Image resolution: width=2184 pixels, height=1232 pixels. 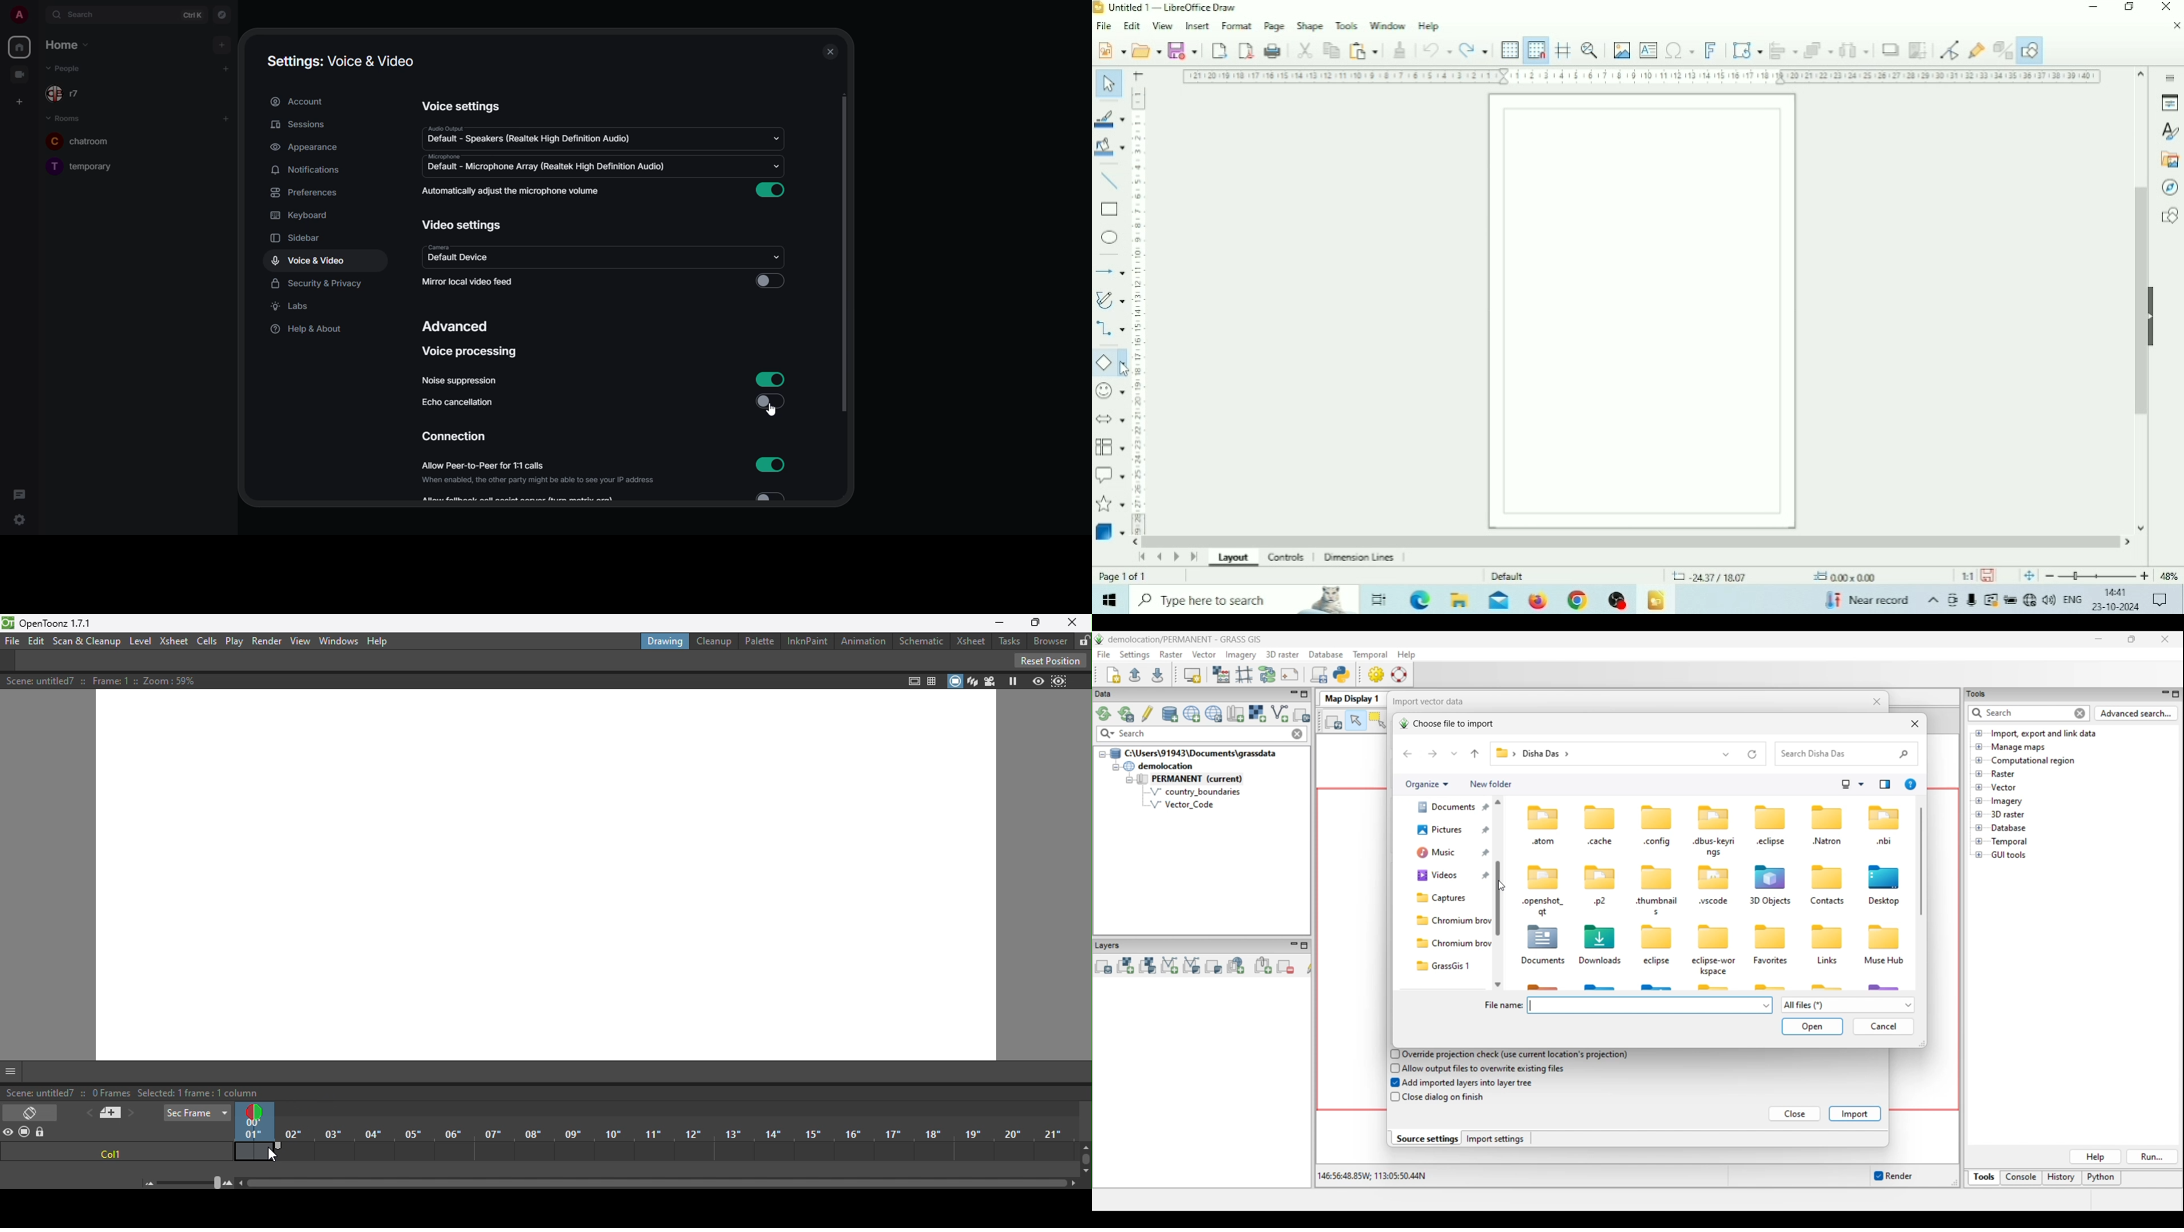 What do you see at coordinates (539, 473) in the screenshot?
I see `allow peer-to-peer for 1:1 calls` at bounding box center [539, 473].